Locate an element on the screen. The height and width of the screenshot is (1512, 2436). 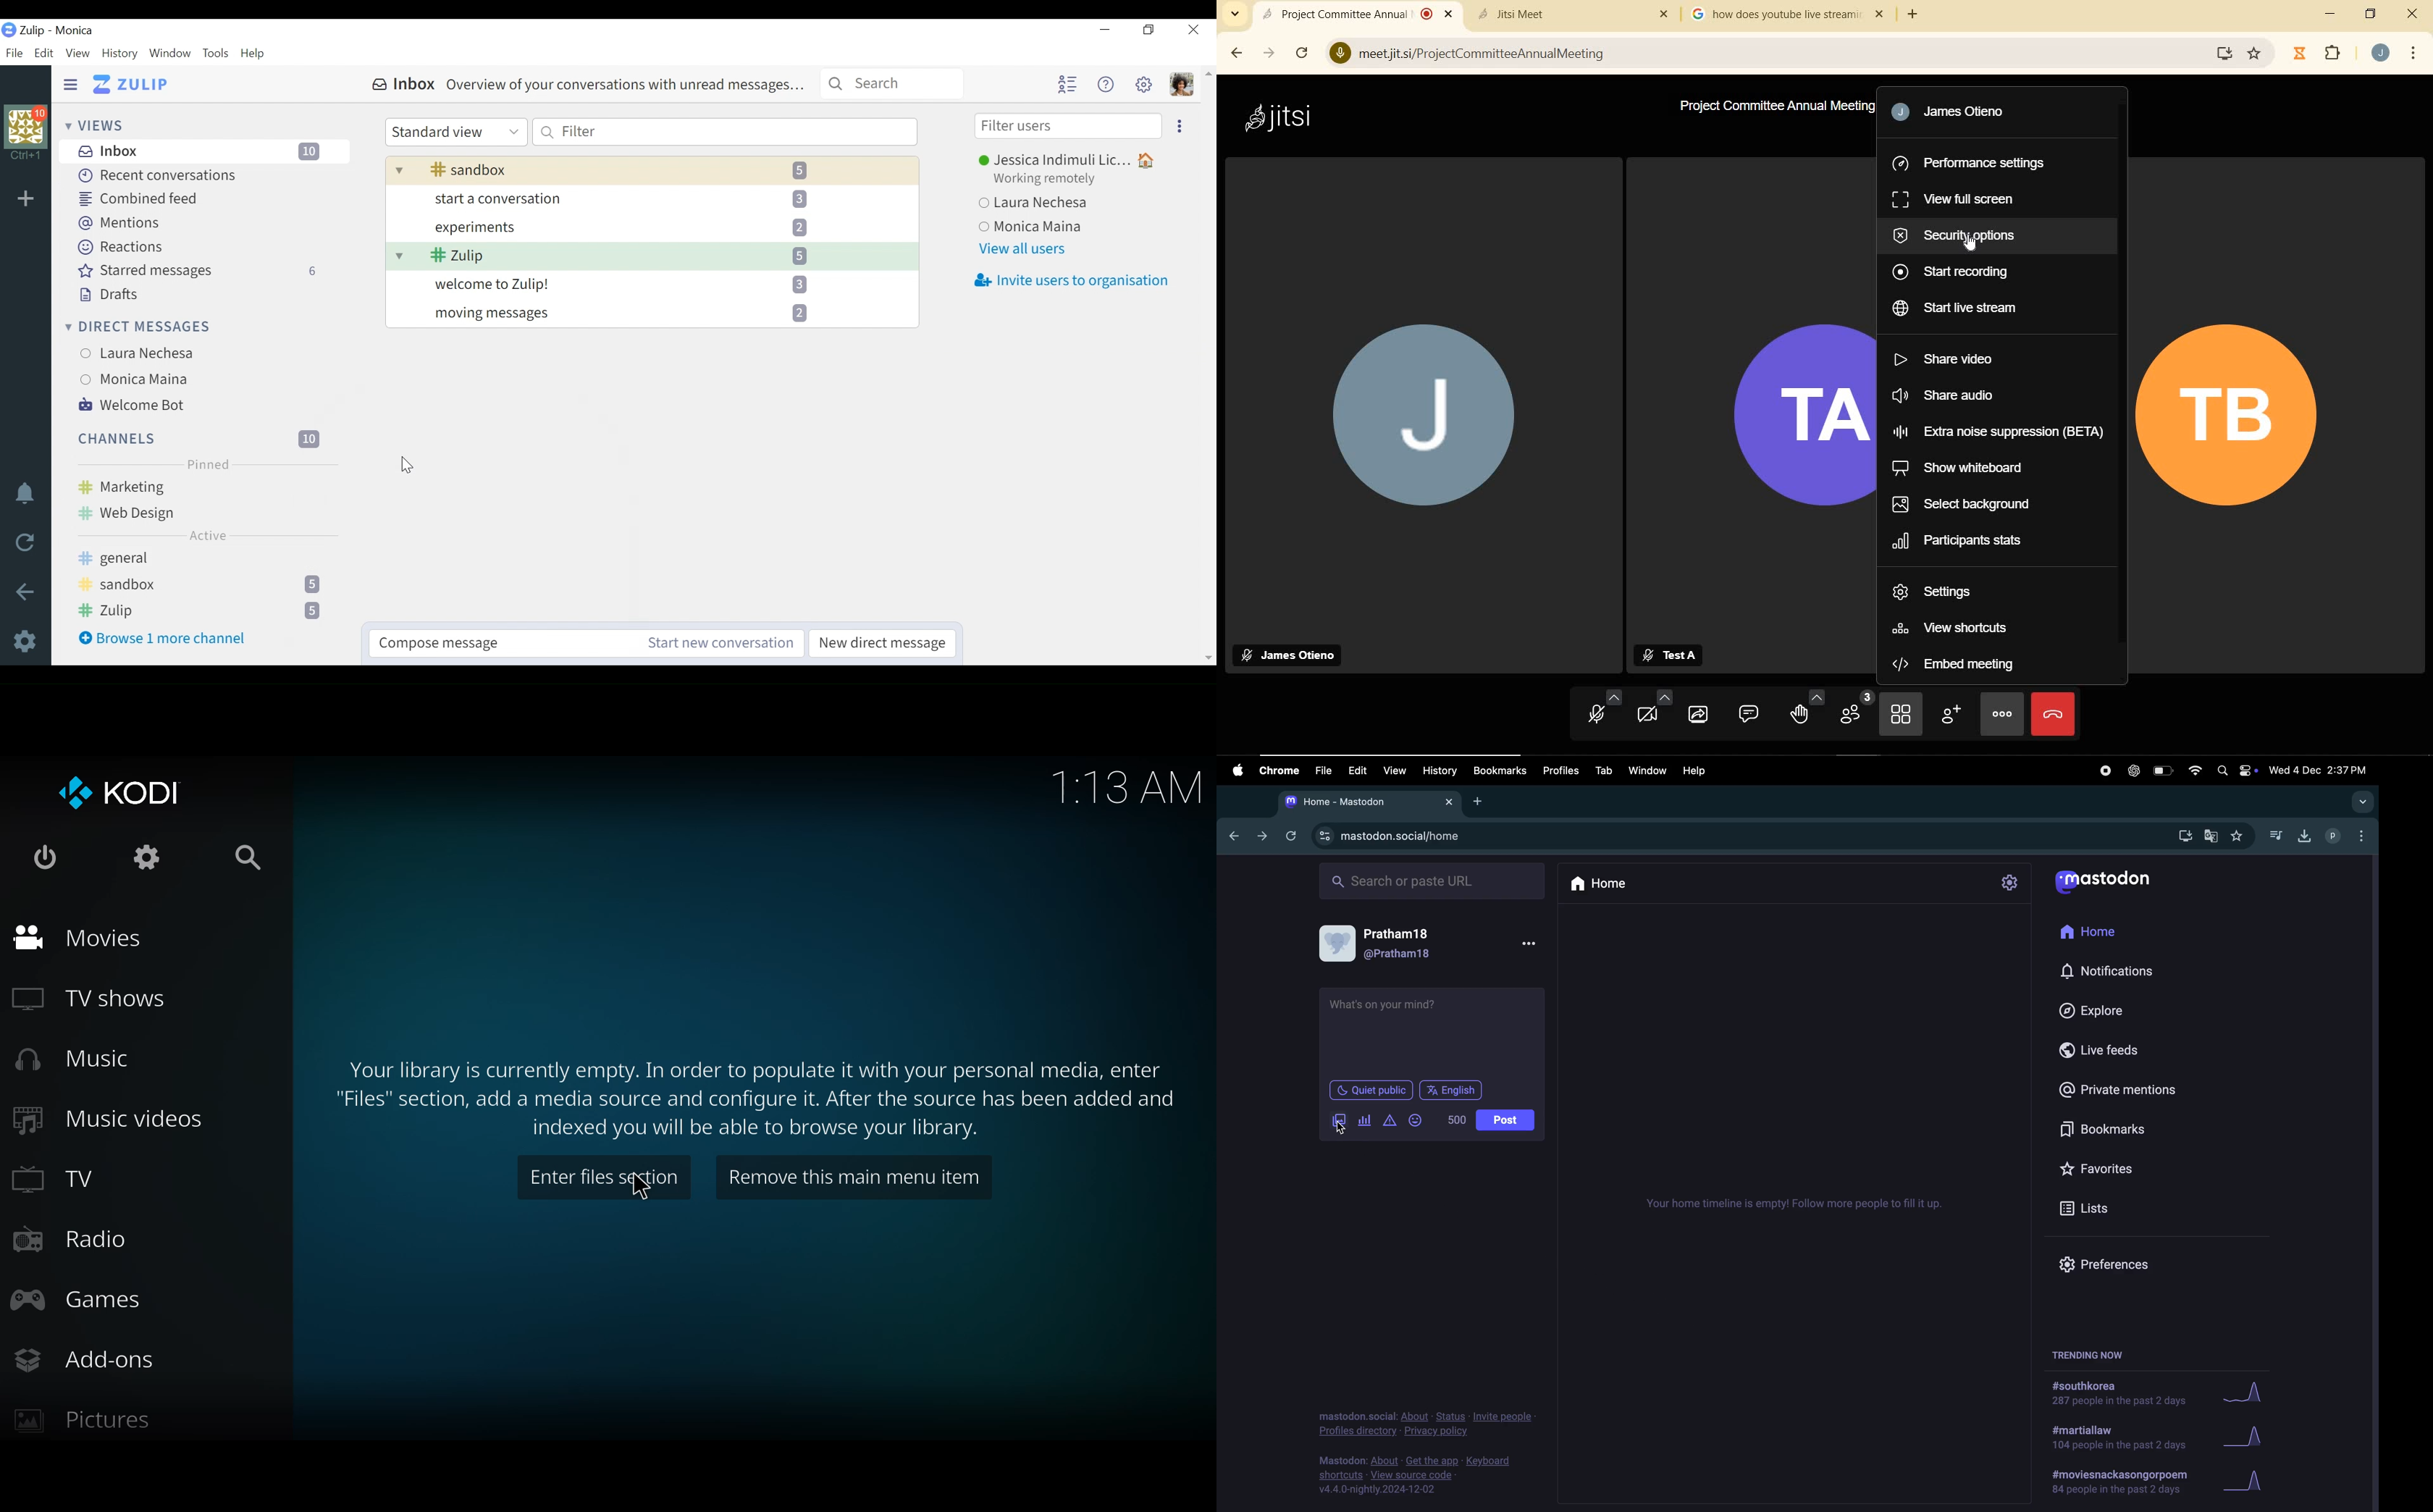
Pinned is located at coordinates (206, 464).